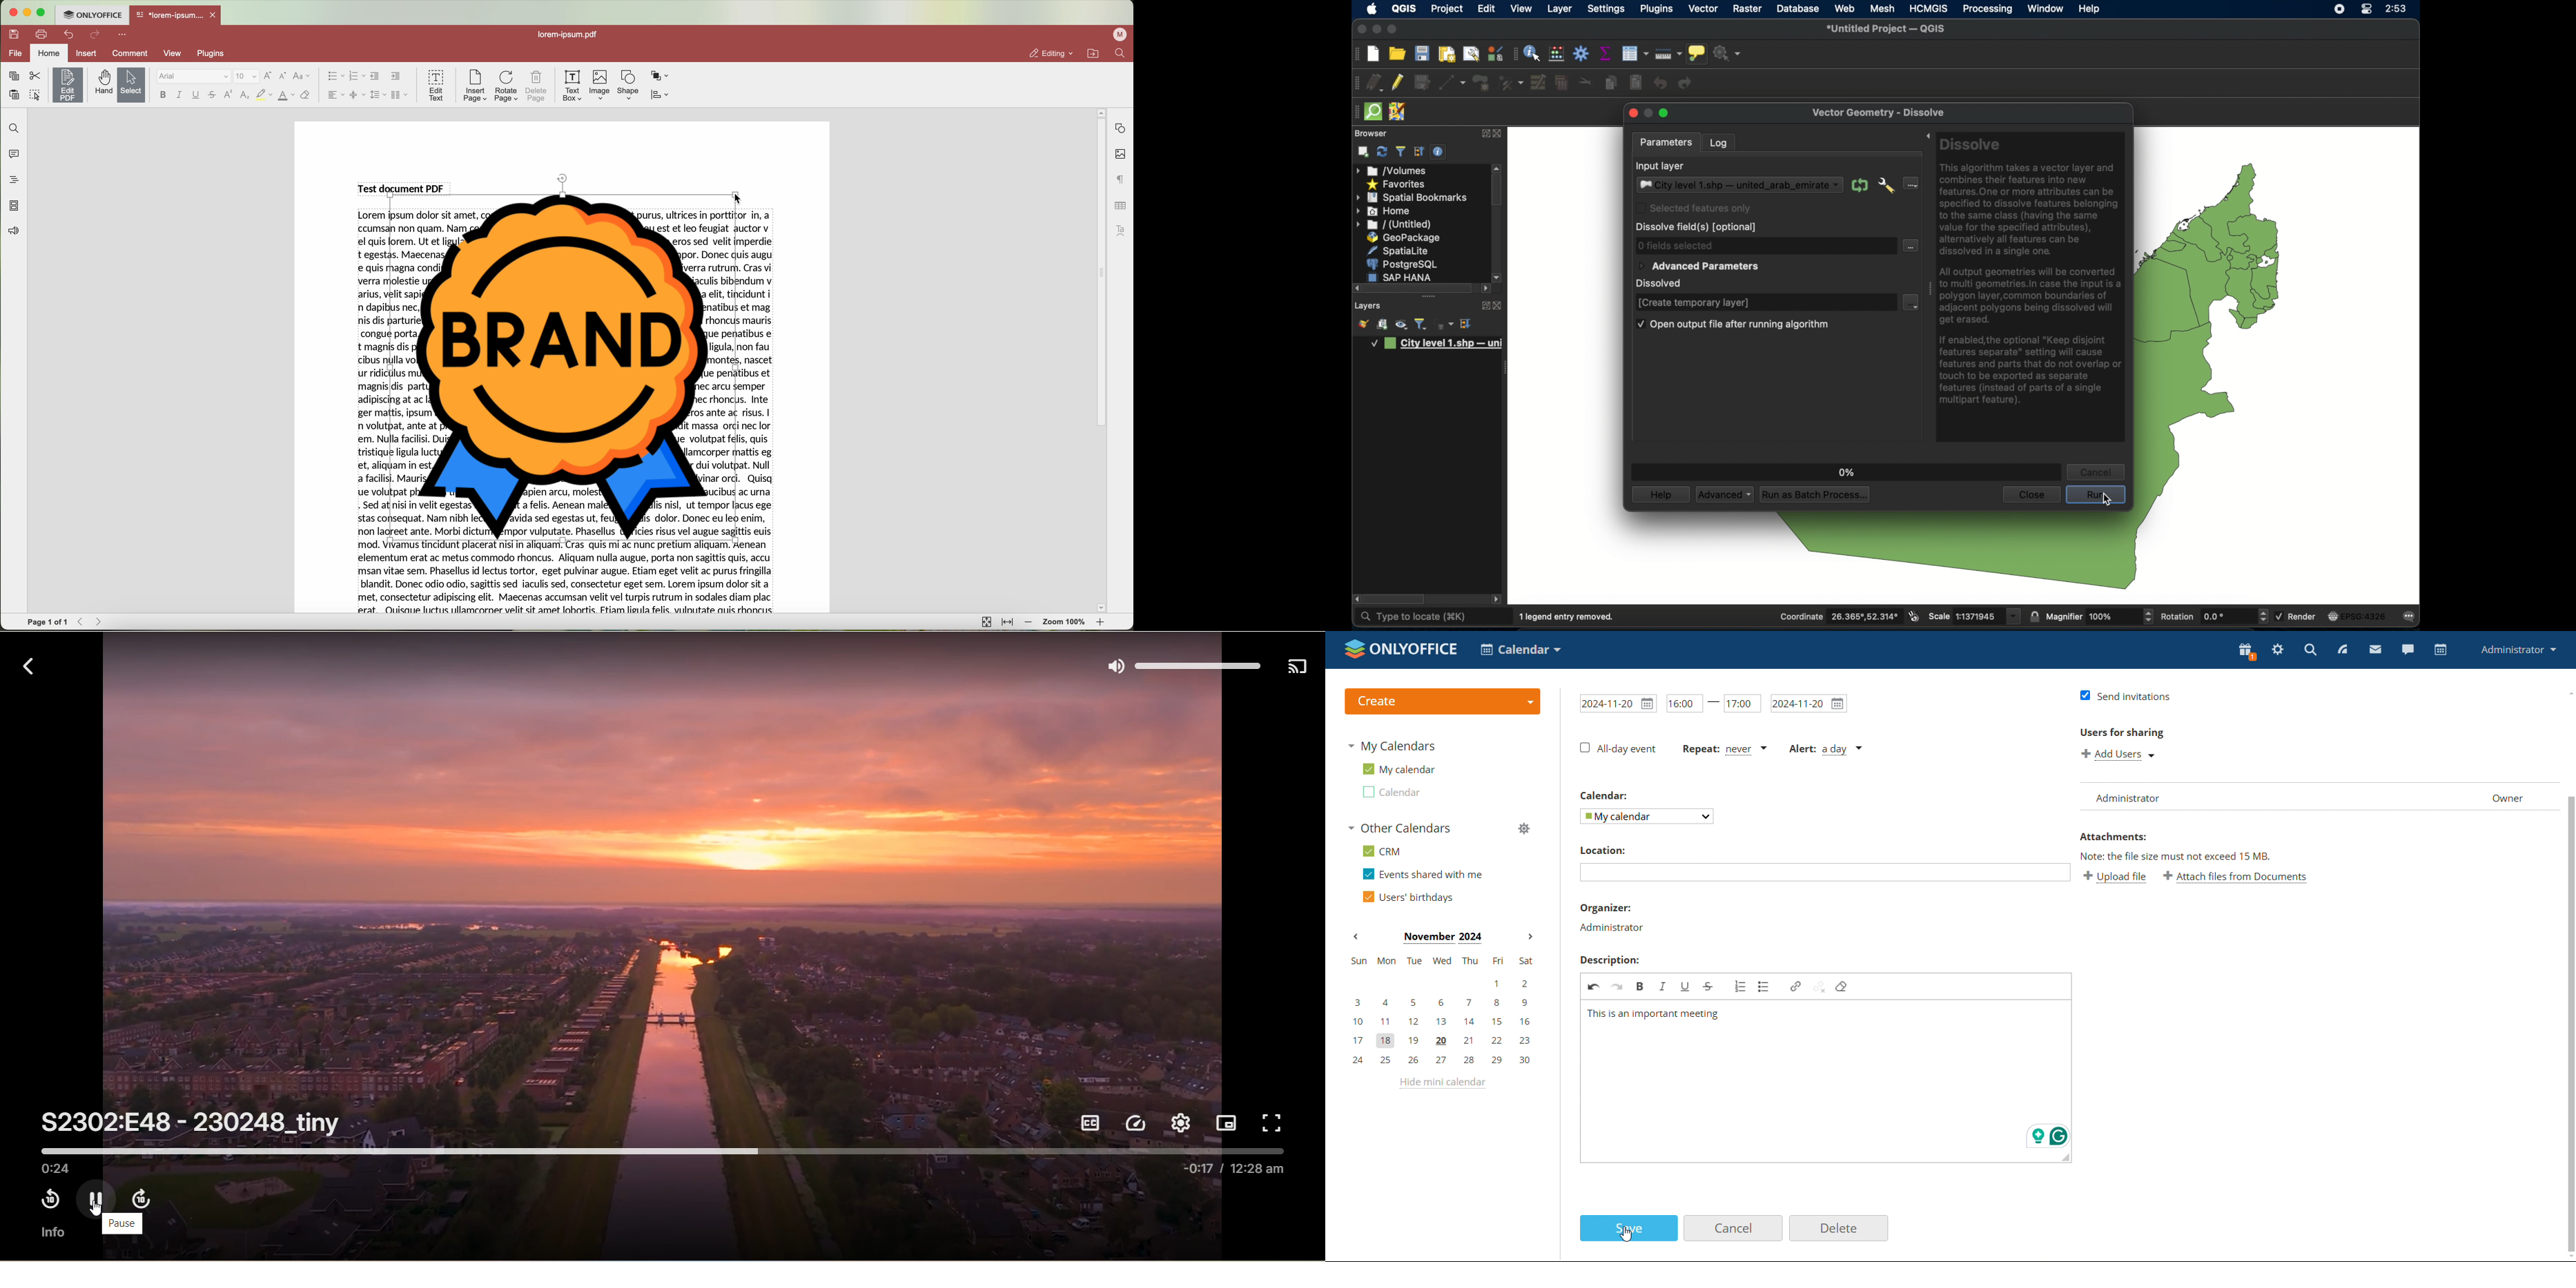  What do you see at coordinates (1515, 54) in the screenshot?
I see `attribute table` at bounding box center [1515, 54].